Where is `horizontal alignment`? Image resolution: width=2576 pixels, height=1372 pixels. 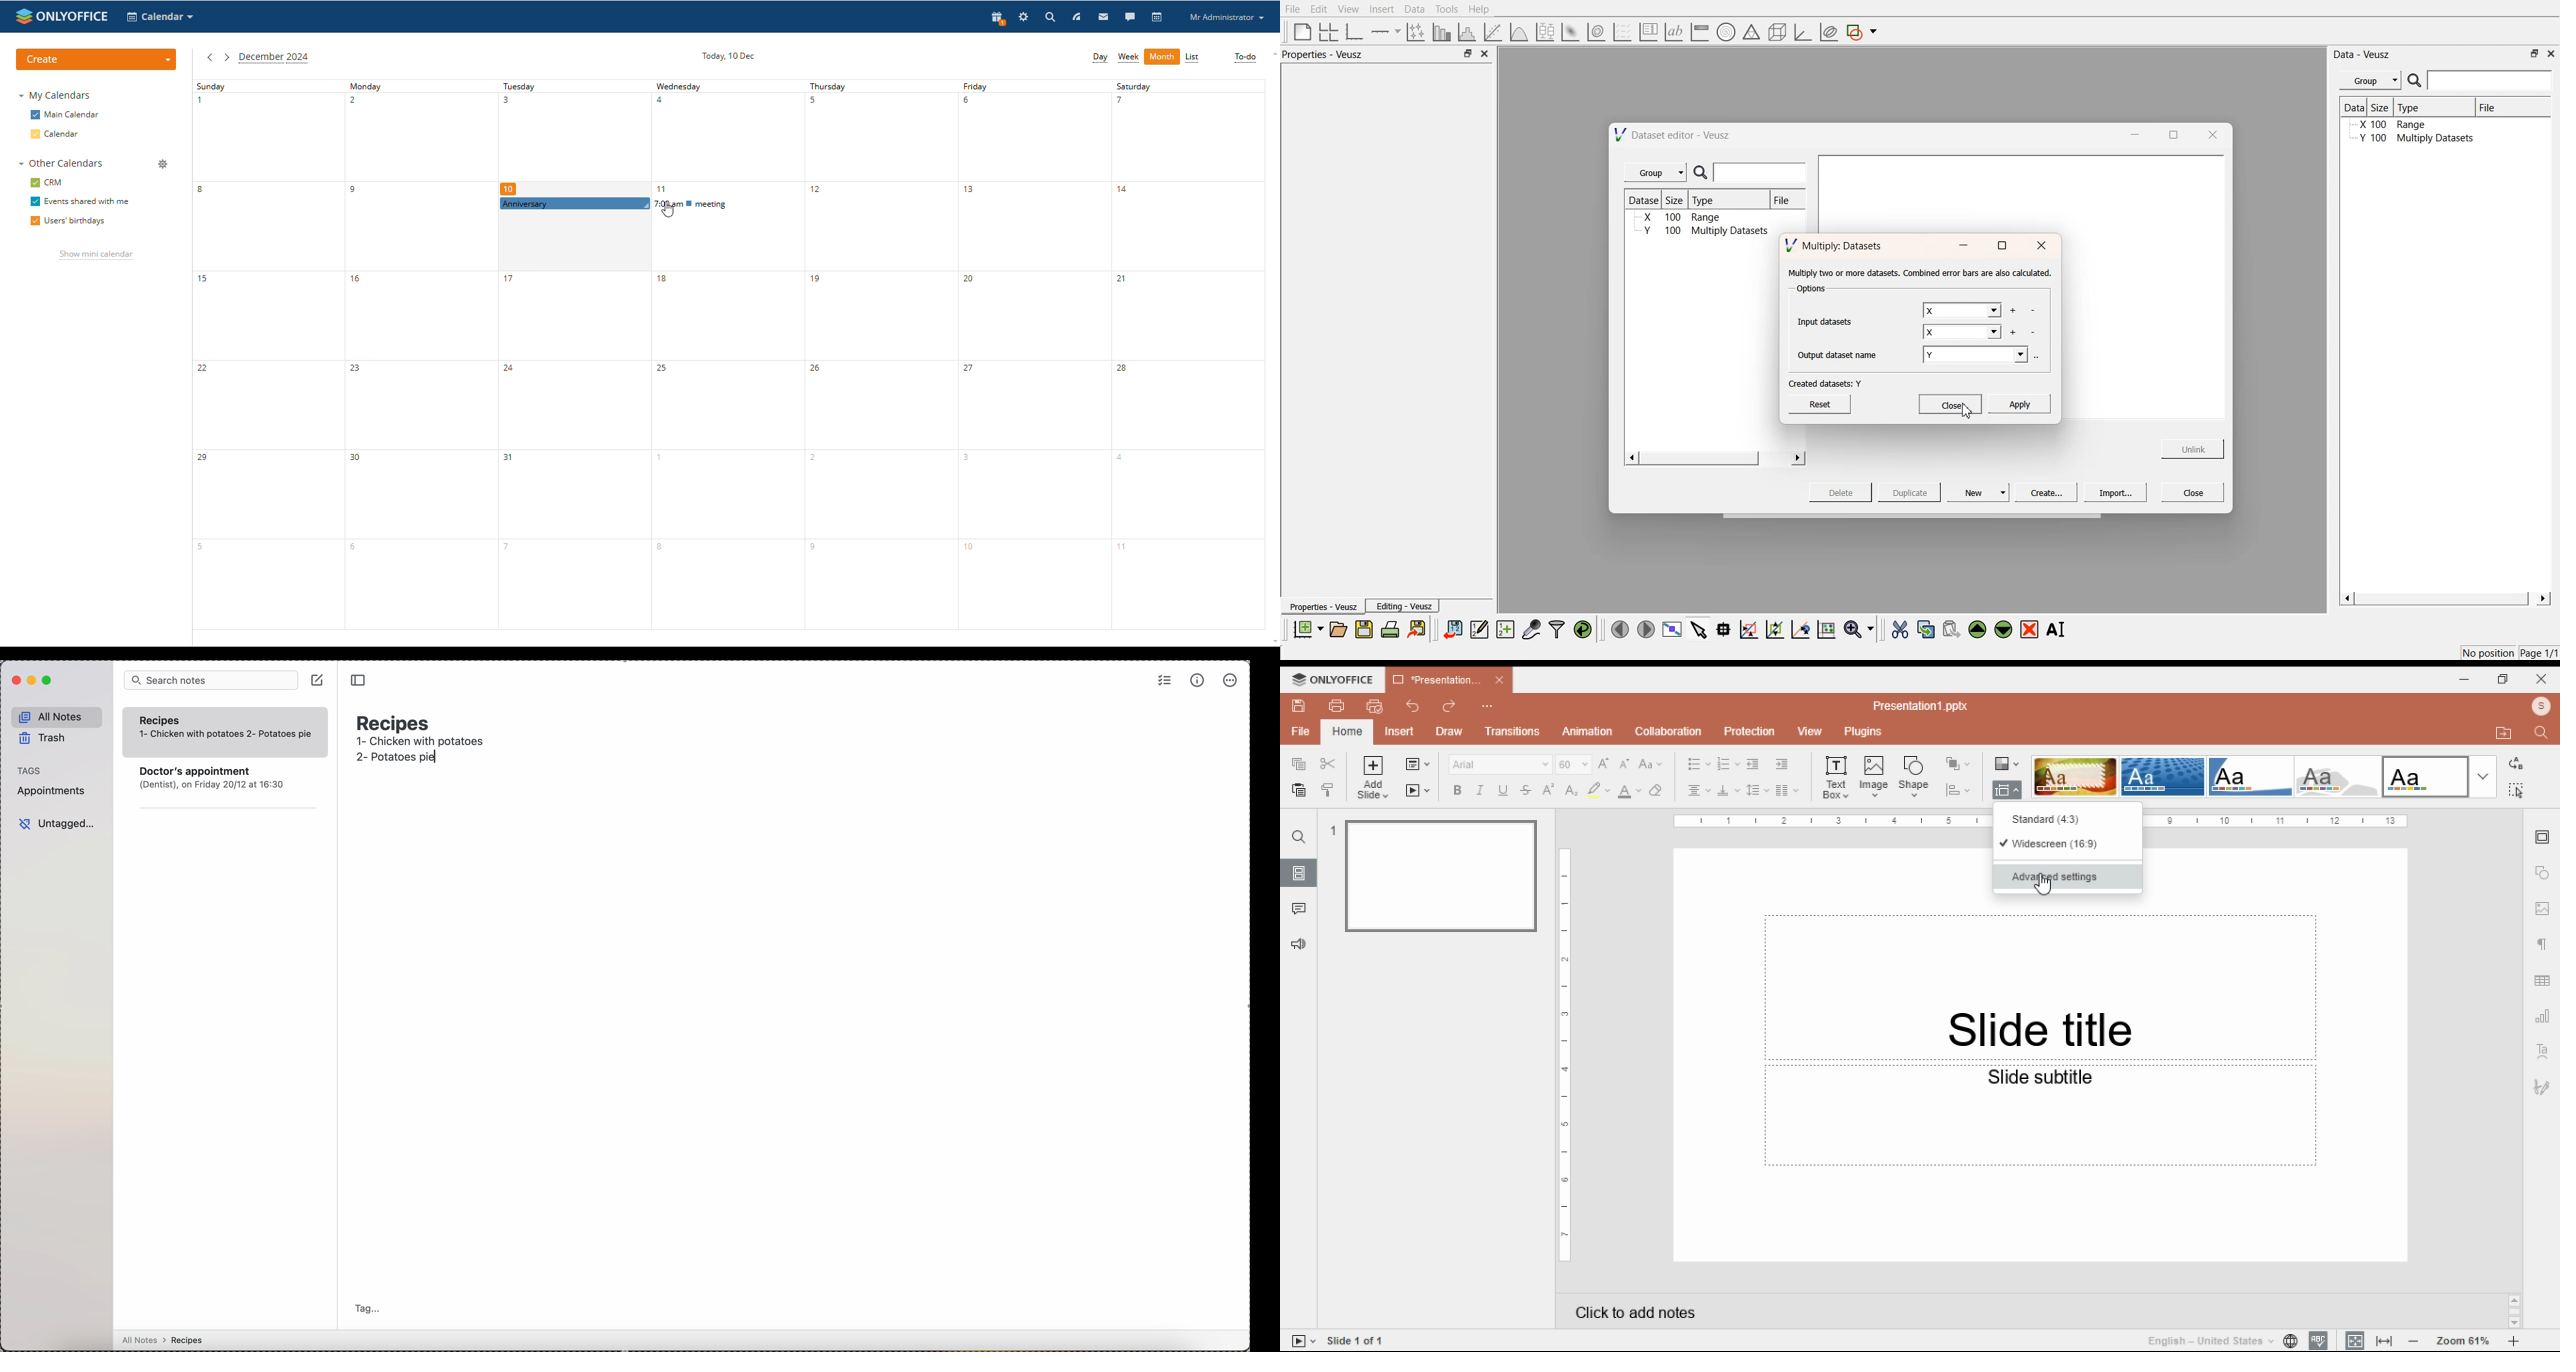 horizontal alignment is located at coordinates (1697, 792).